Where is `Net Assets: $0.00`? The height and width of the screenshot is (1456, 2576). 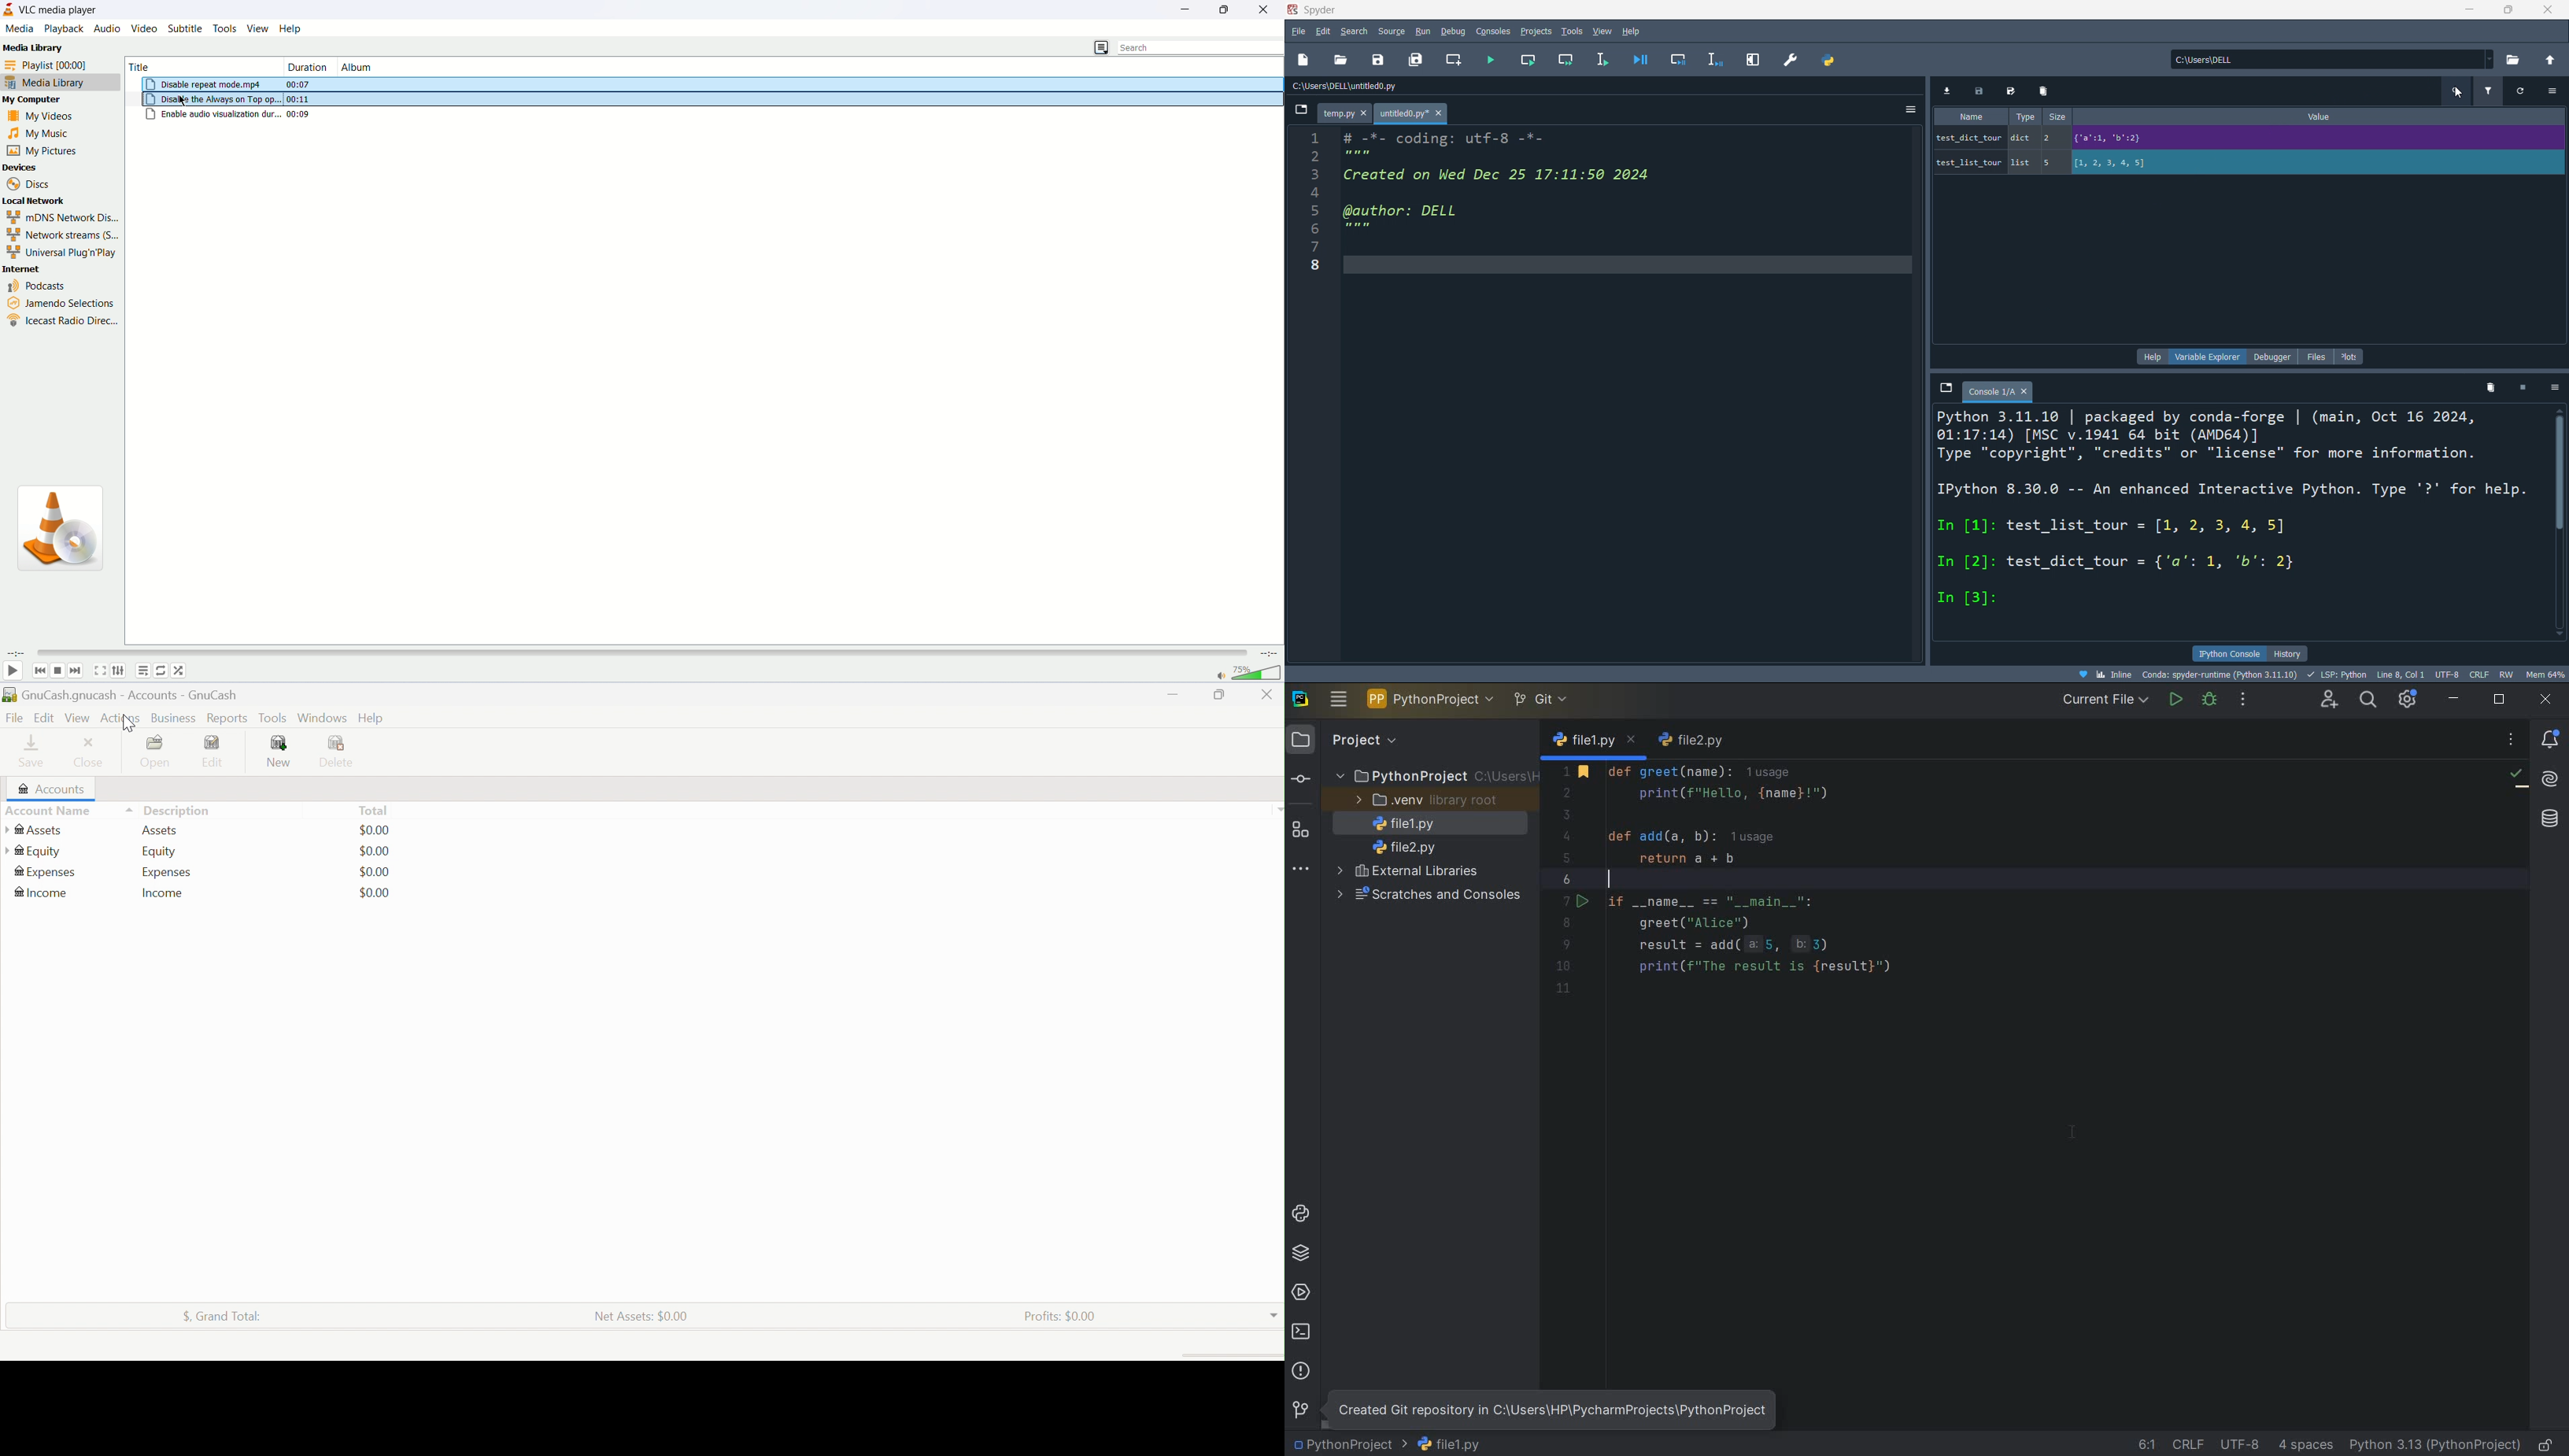
Net Assets: $0.00 is located at coordinates (641, 1315).